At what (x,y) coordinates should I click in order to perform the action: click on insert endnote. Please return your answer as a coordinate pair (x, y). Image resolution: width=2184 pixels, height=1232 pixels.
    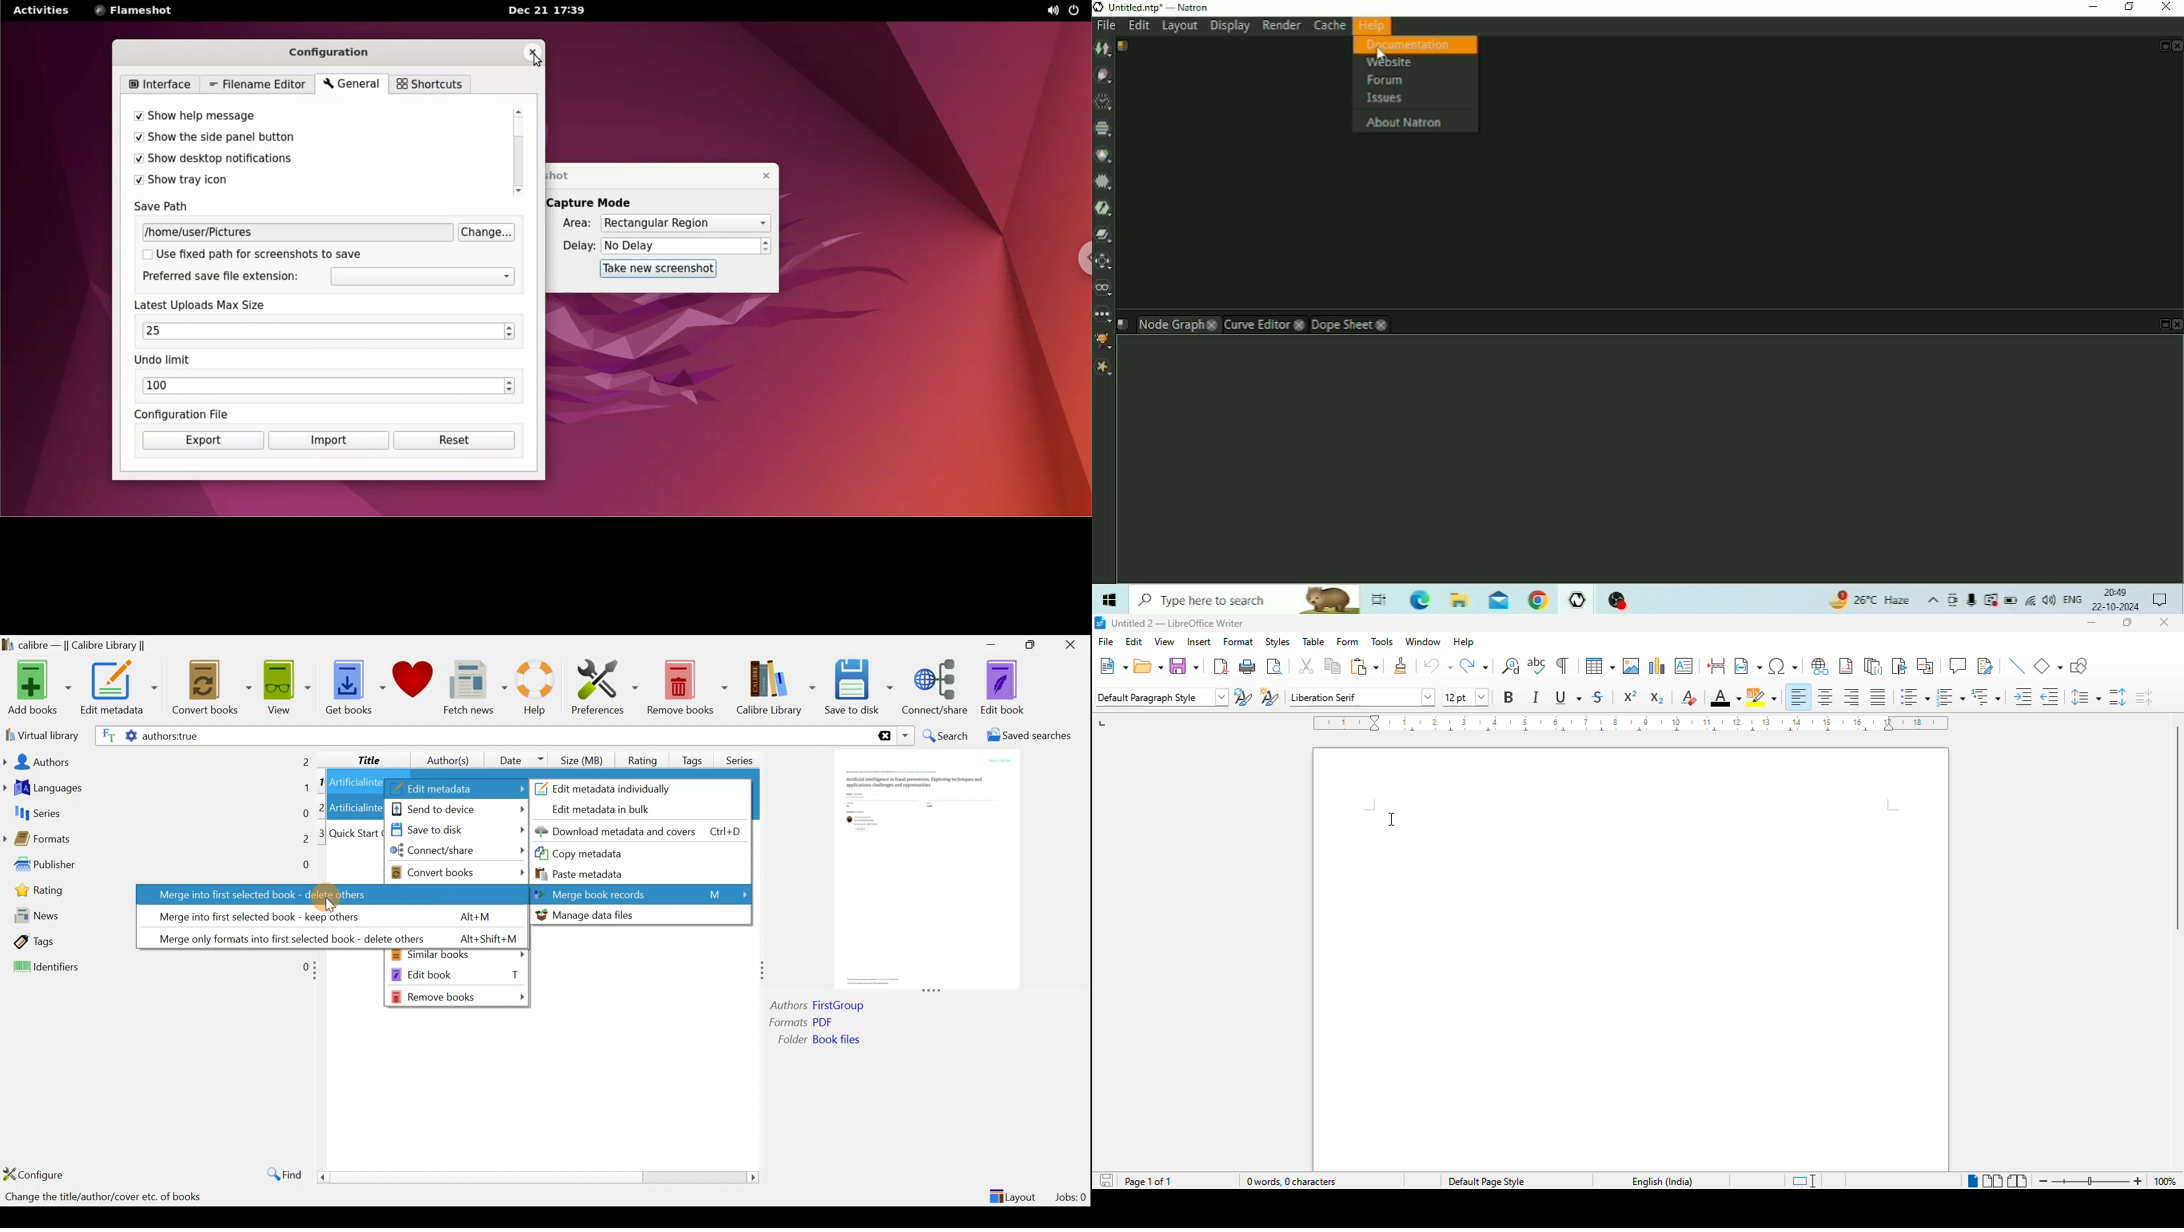
    Looking at the image, I should click on (1874, 666).